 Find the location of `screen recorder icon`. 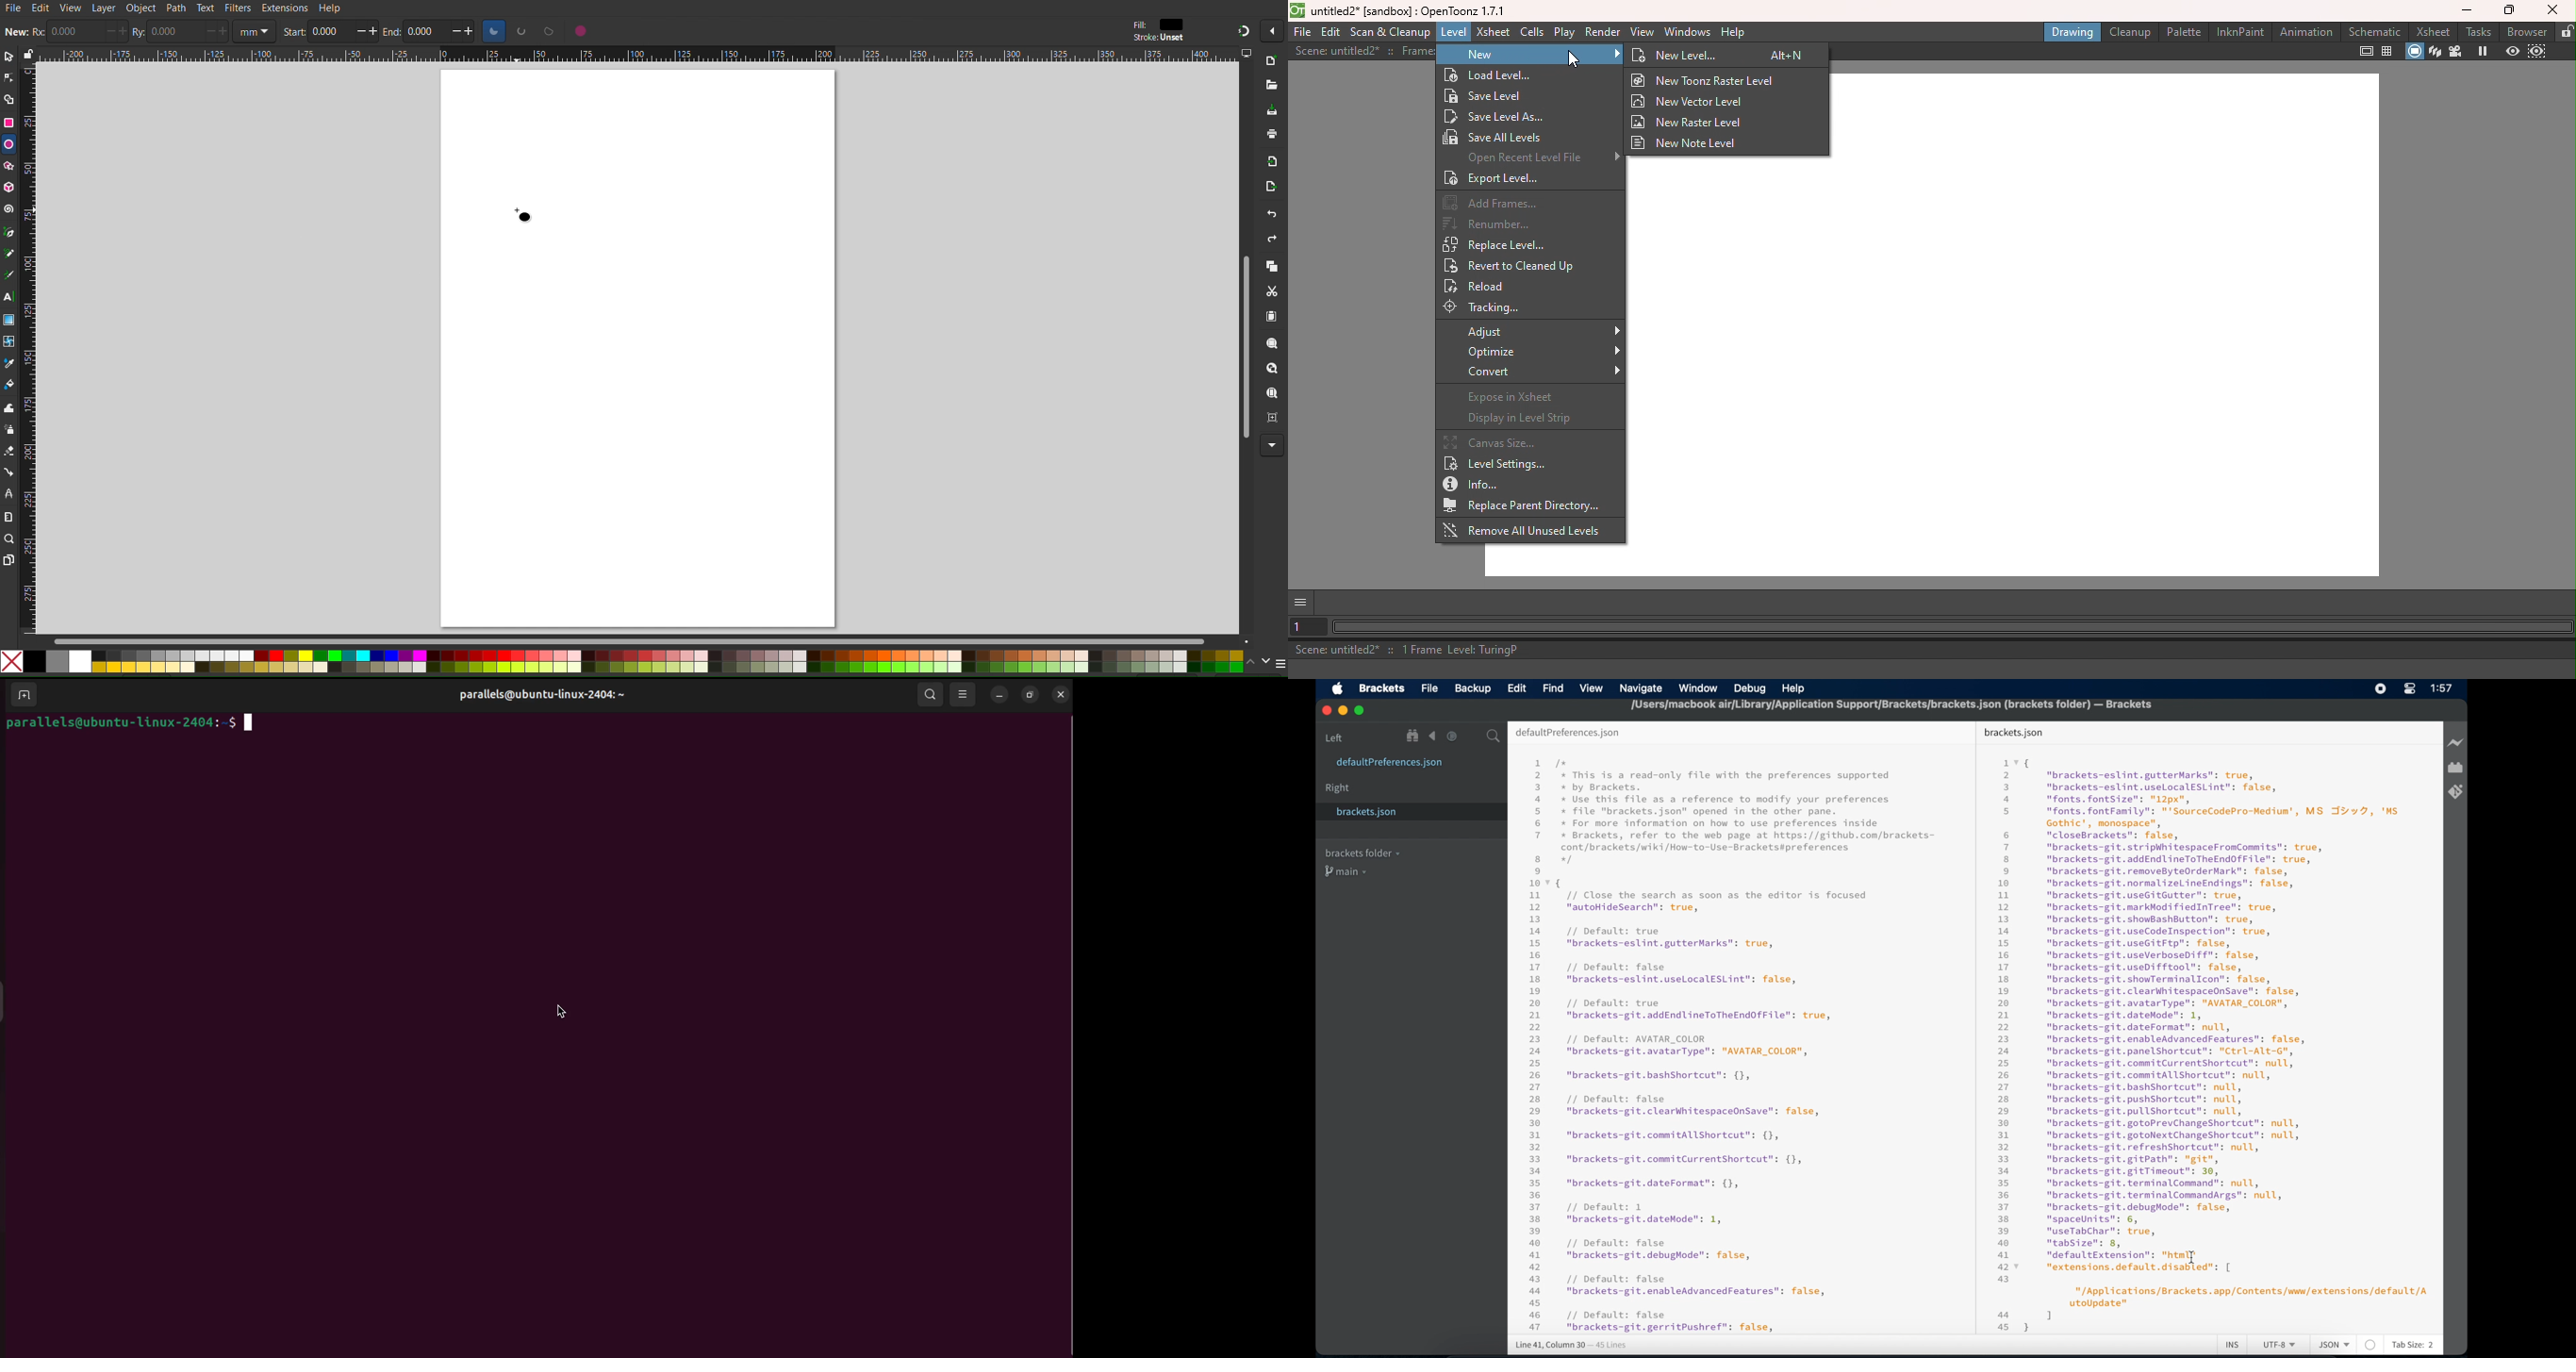

screen recorder icon is located at coordinates (2381, 688).